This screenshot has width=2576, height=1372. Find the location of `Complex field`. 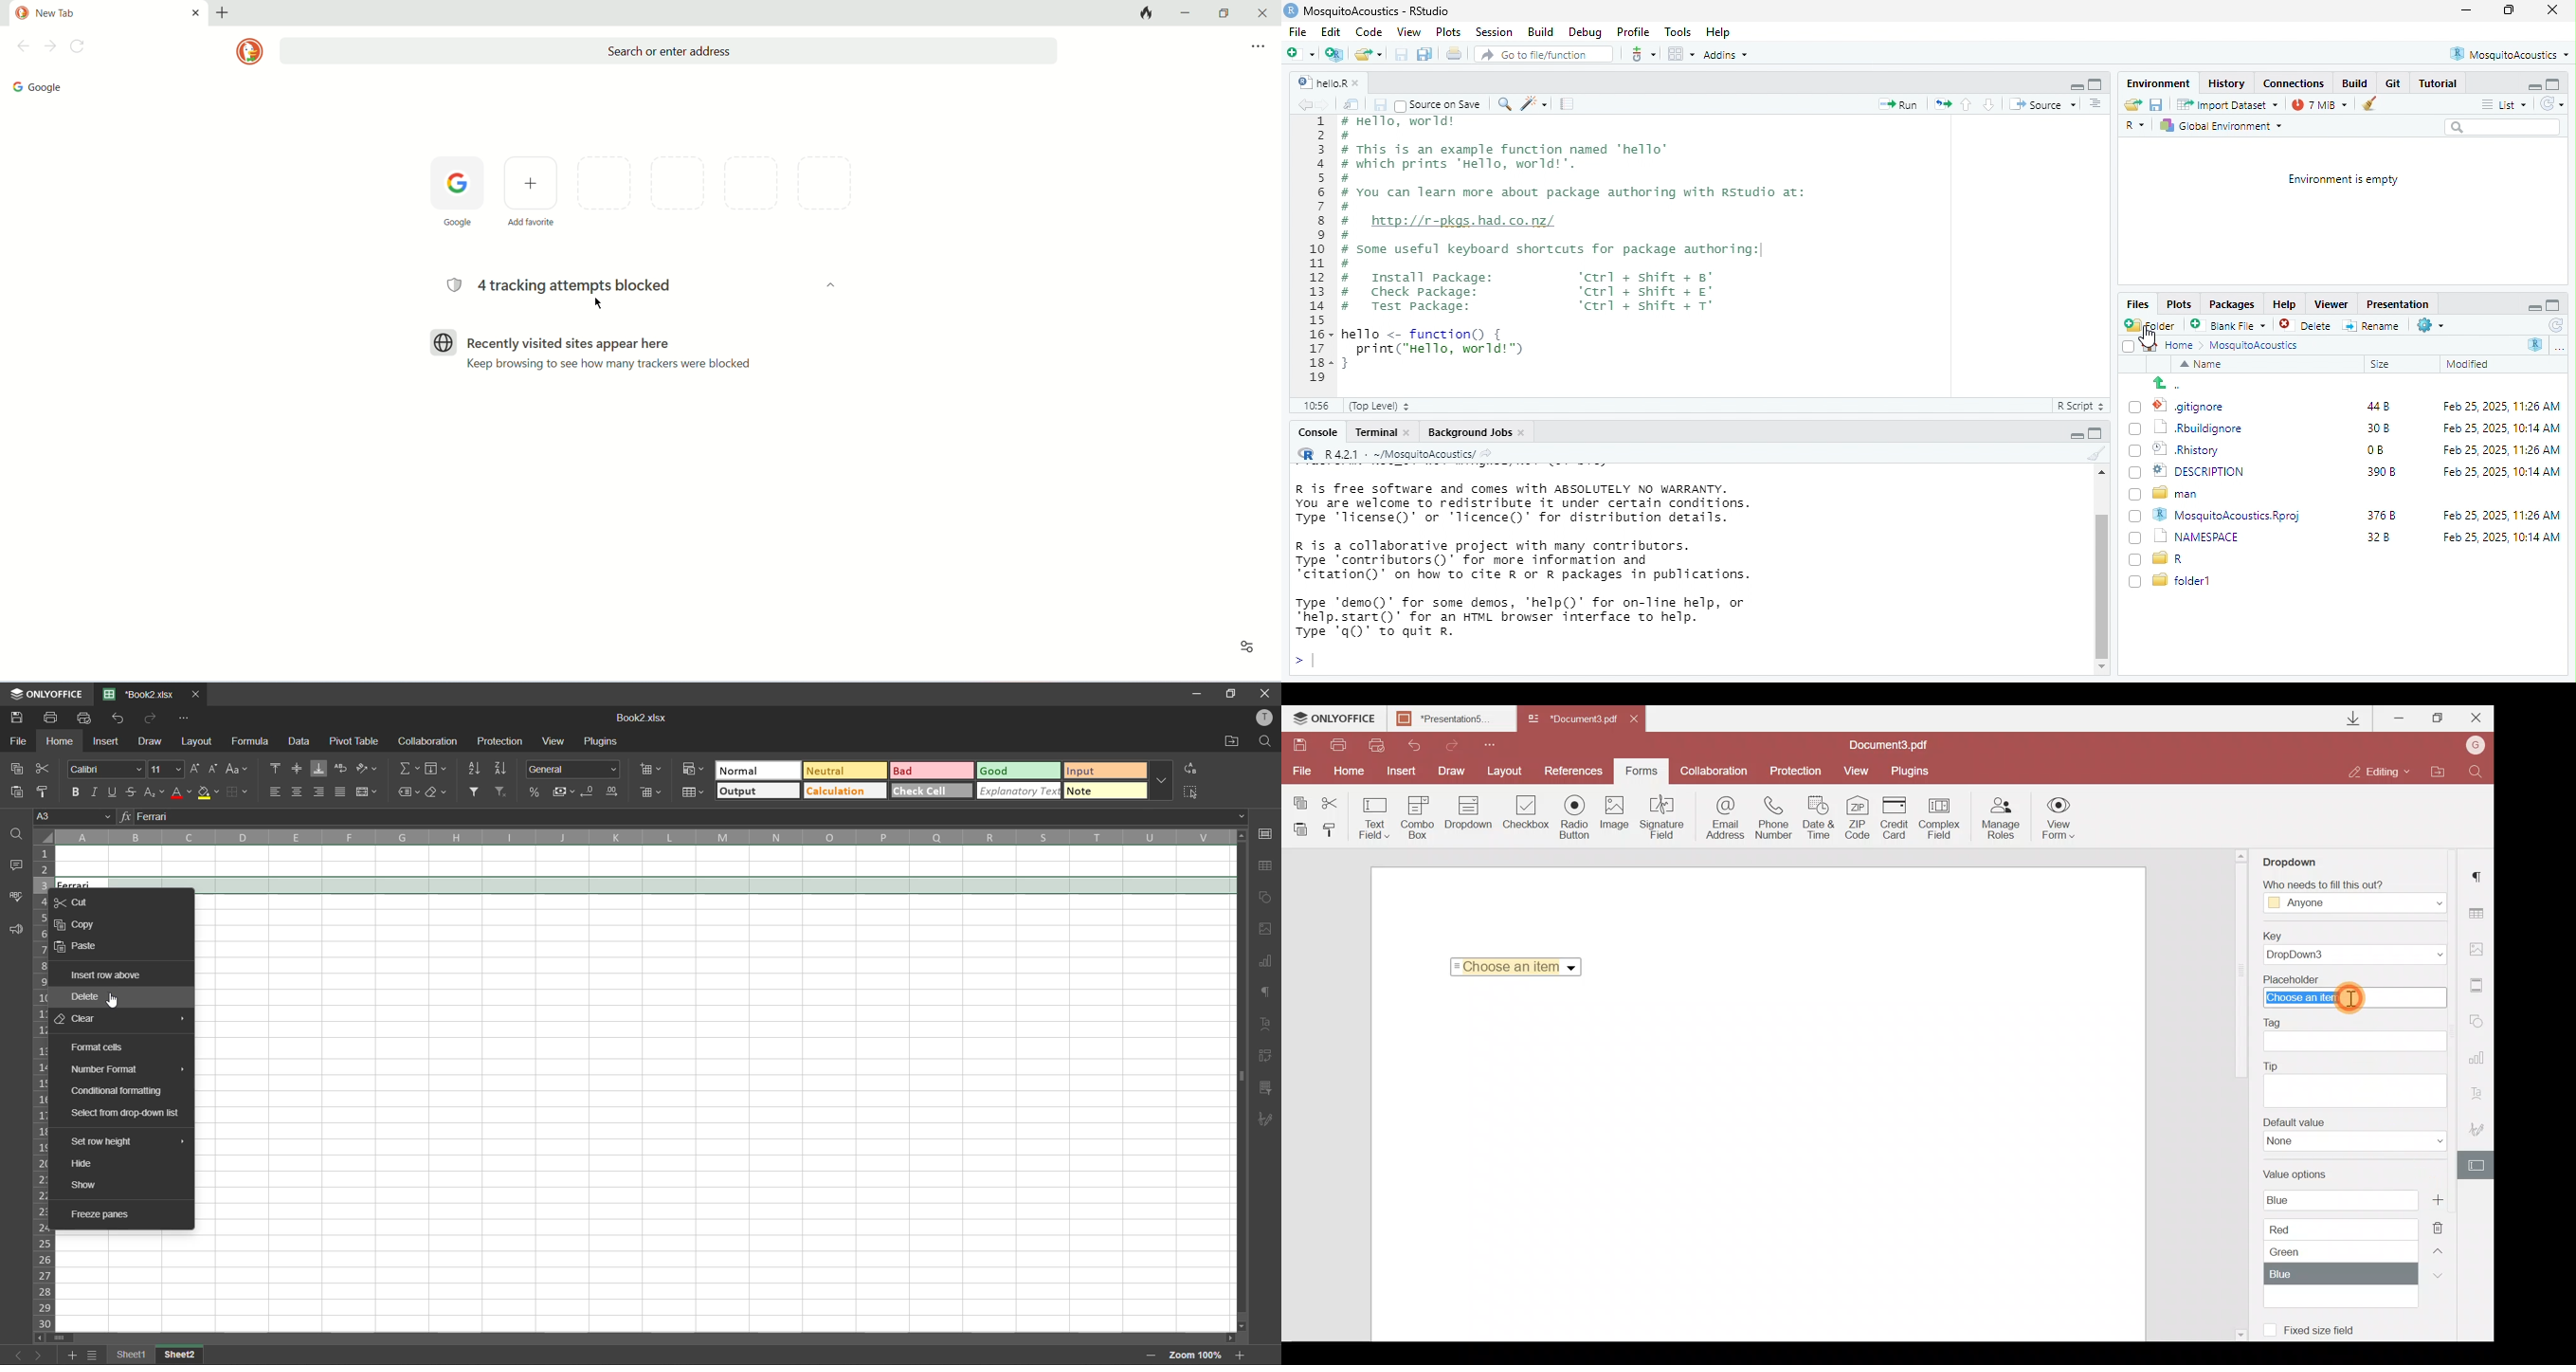

Complex field is located at coordinates (1940, 817).